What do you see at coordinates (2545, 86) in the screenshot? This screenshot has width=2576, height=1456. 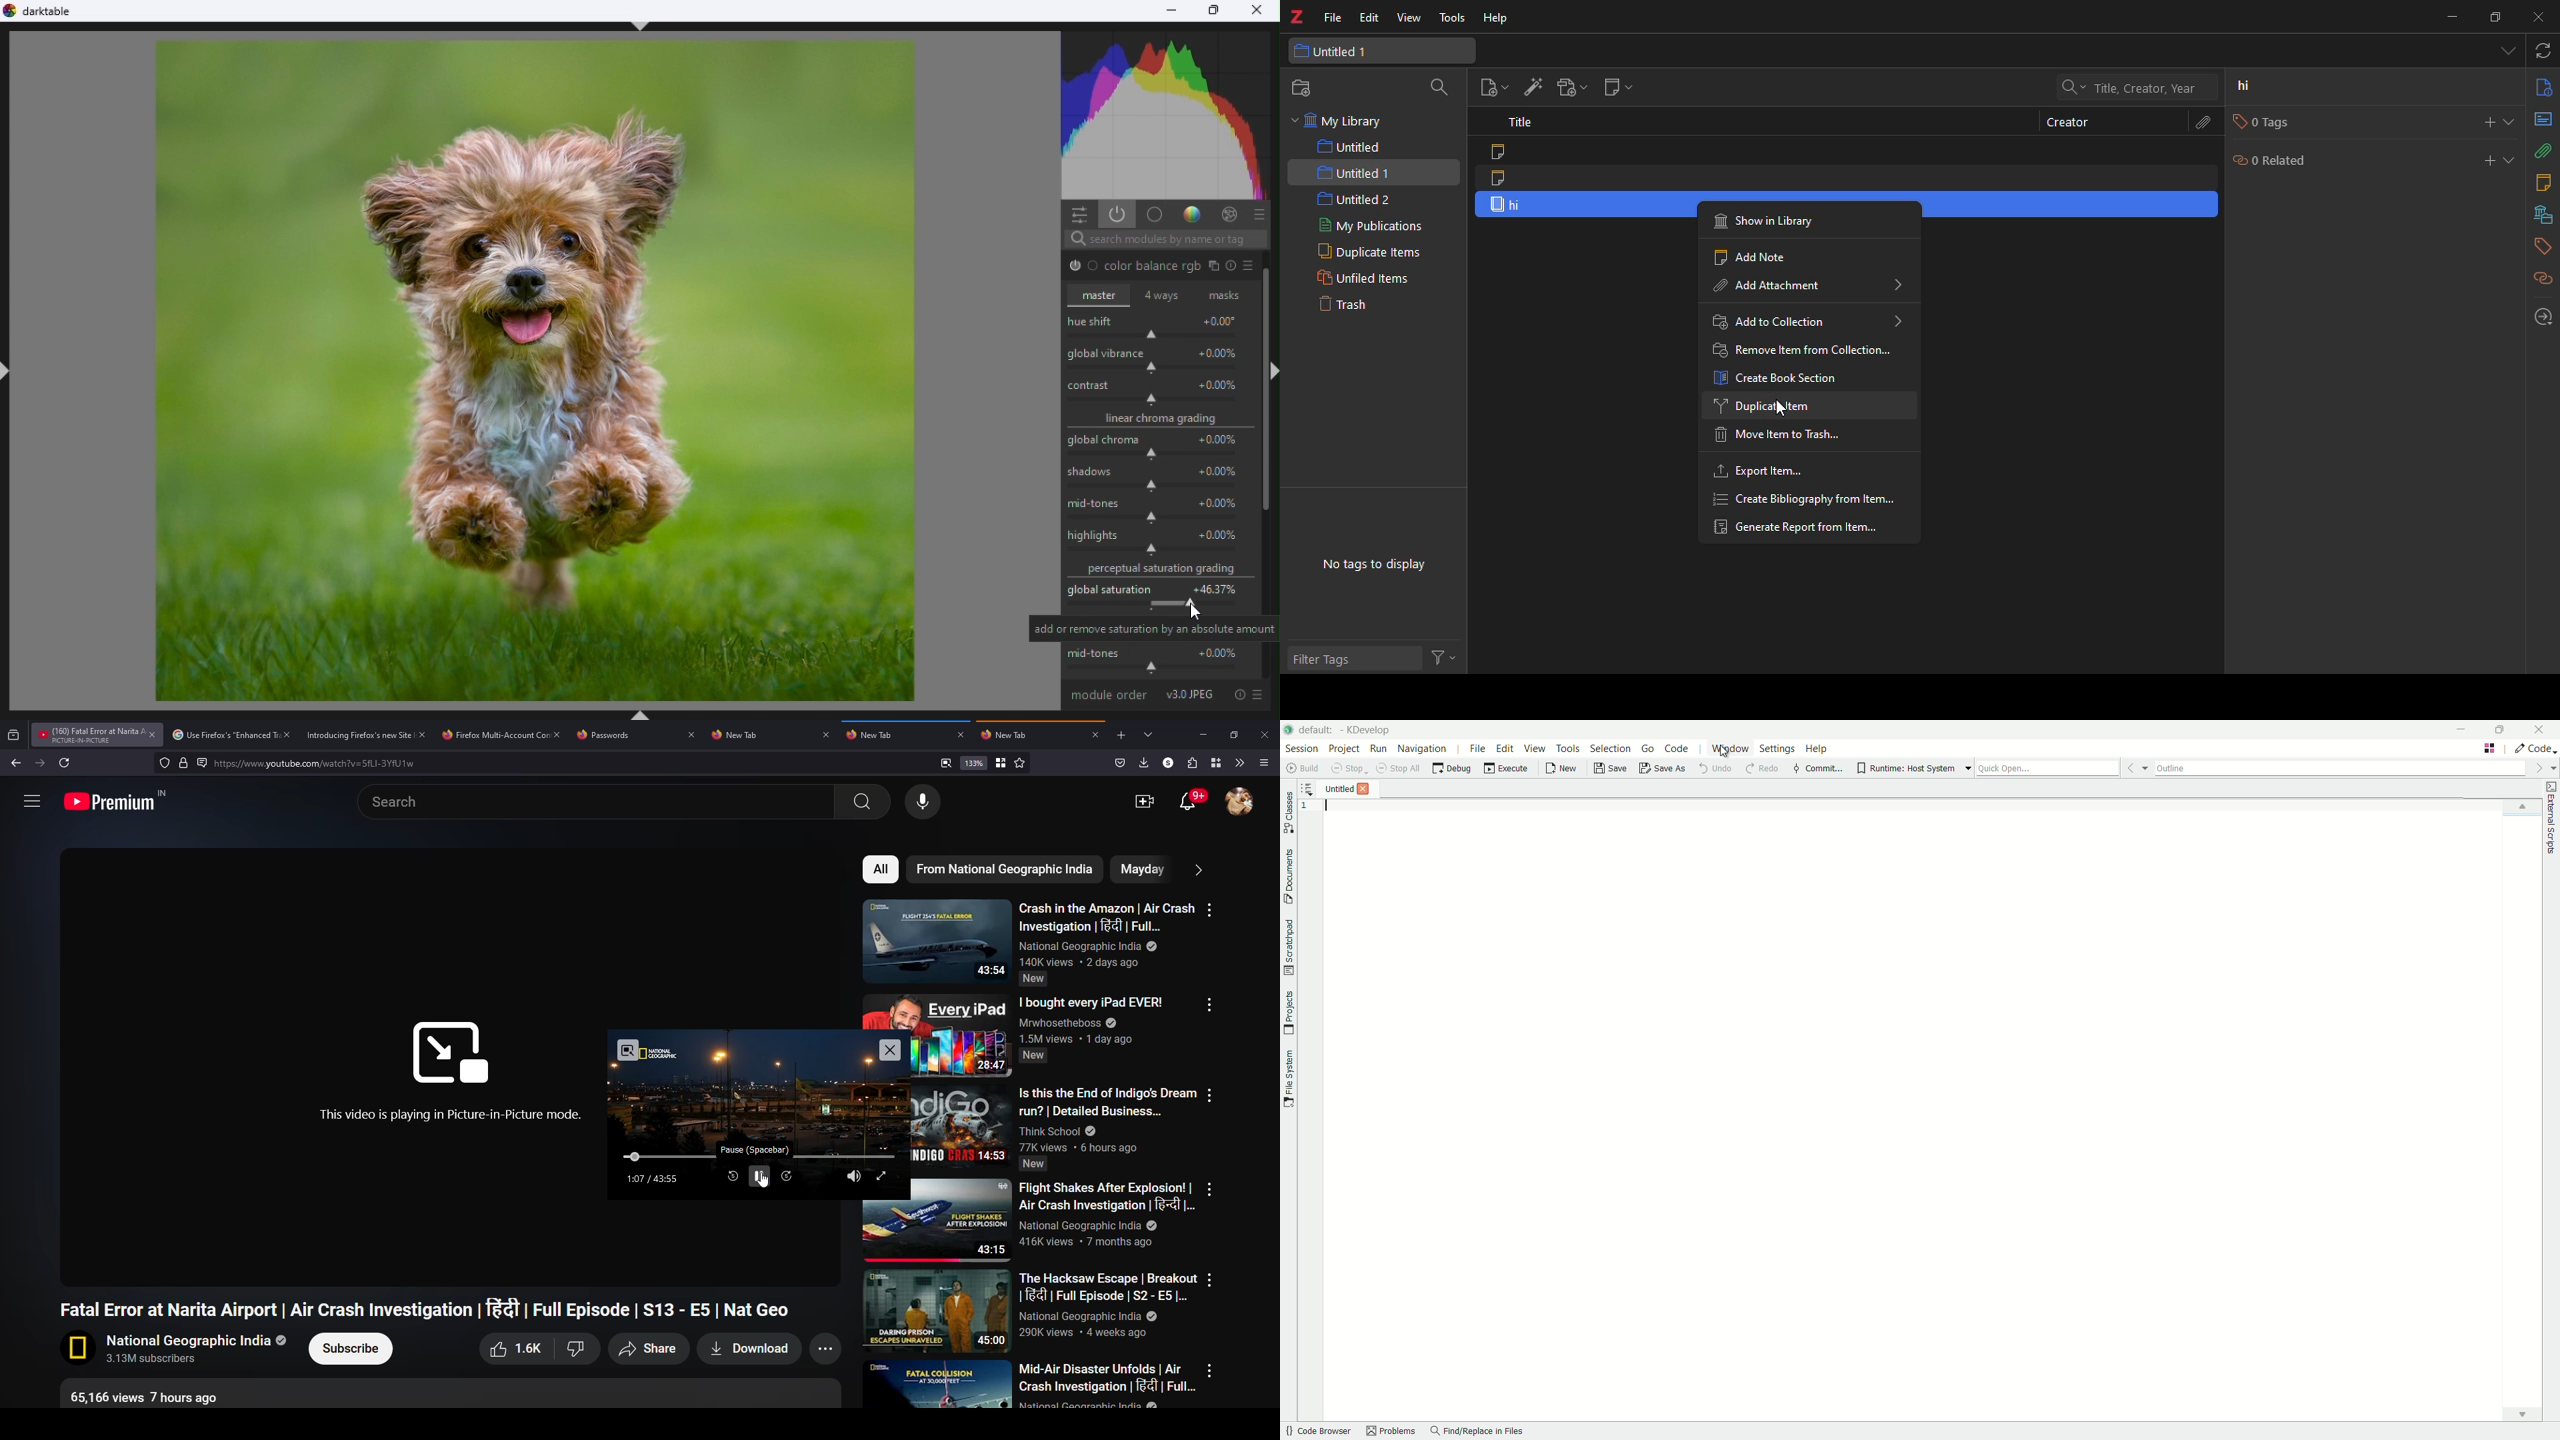 I see `info` at bounding box center [2545, 86].